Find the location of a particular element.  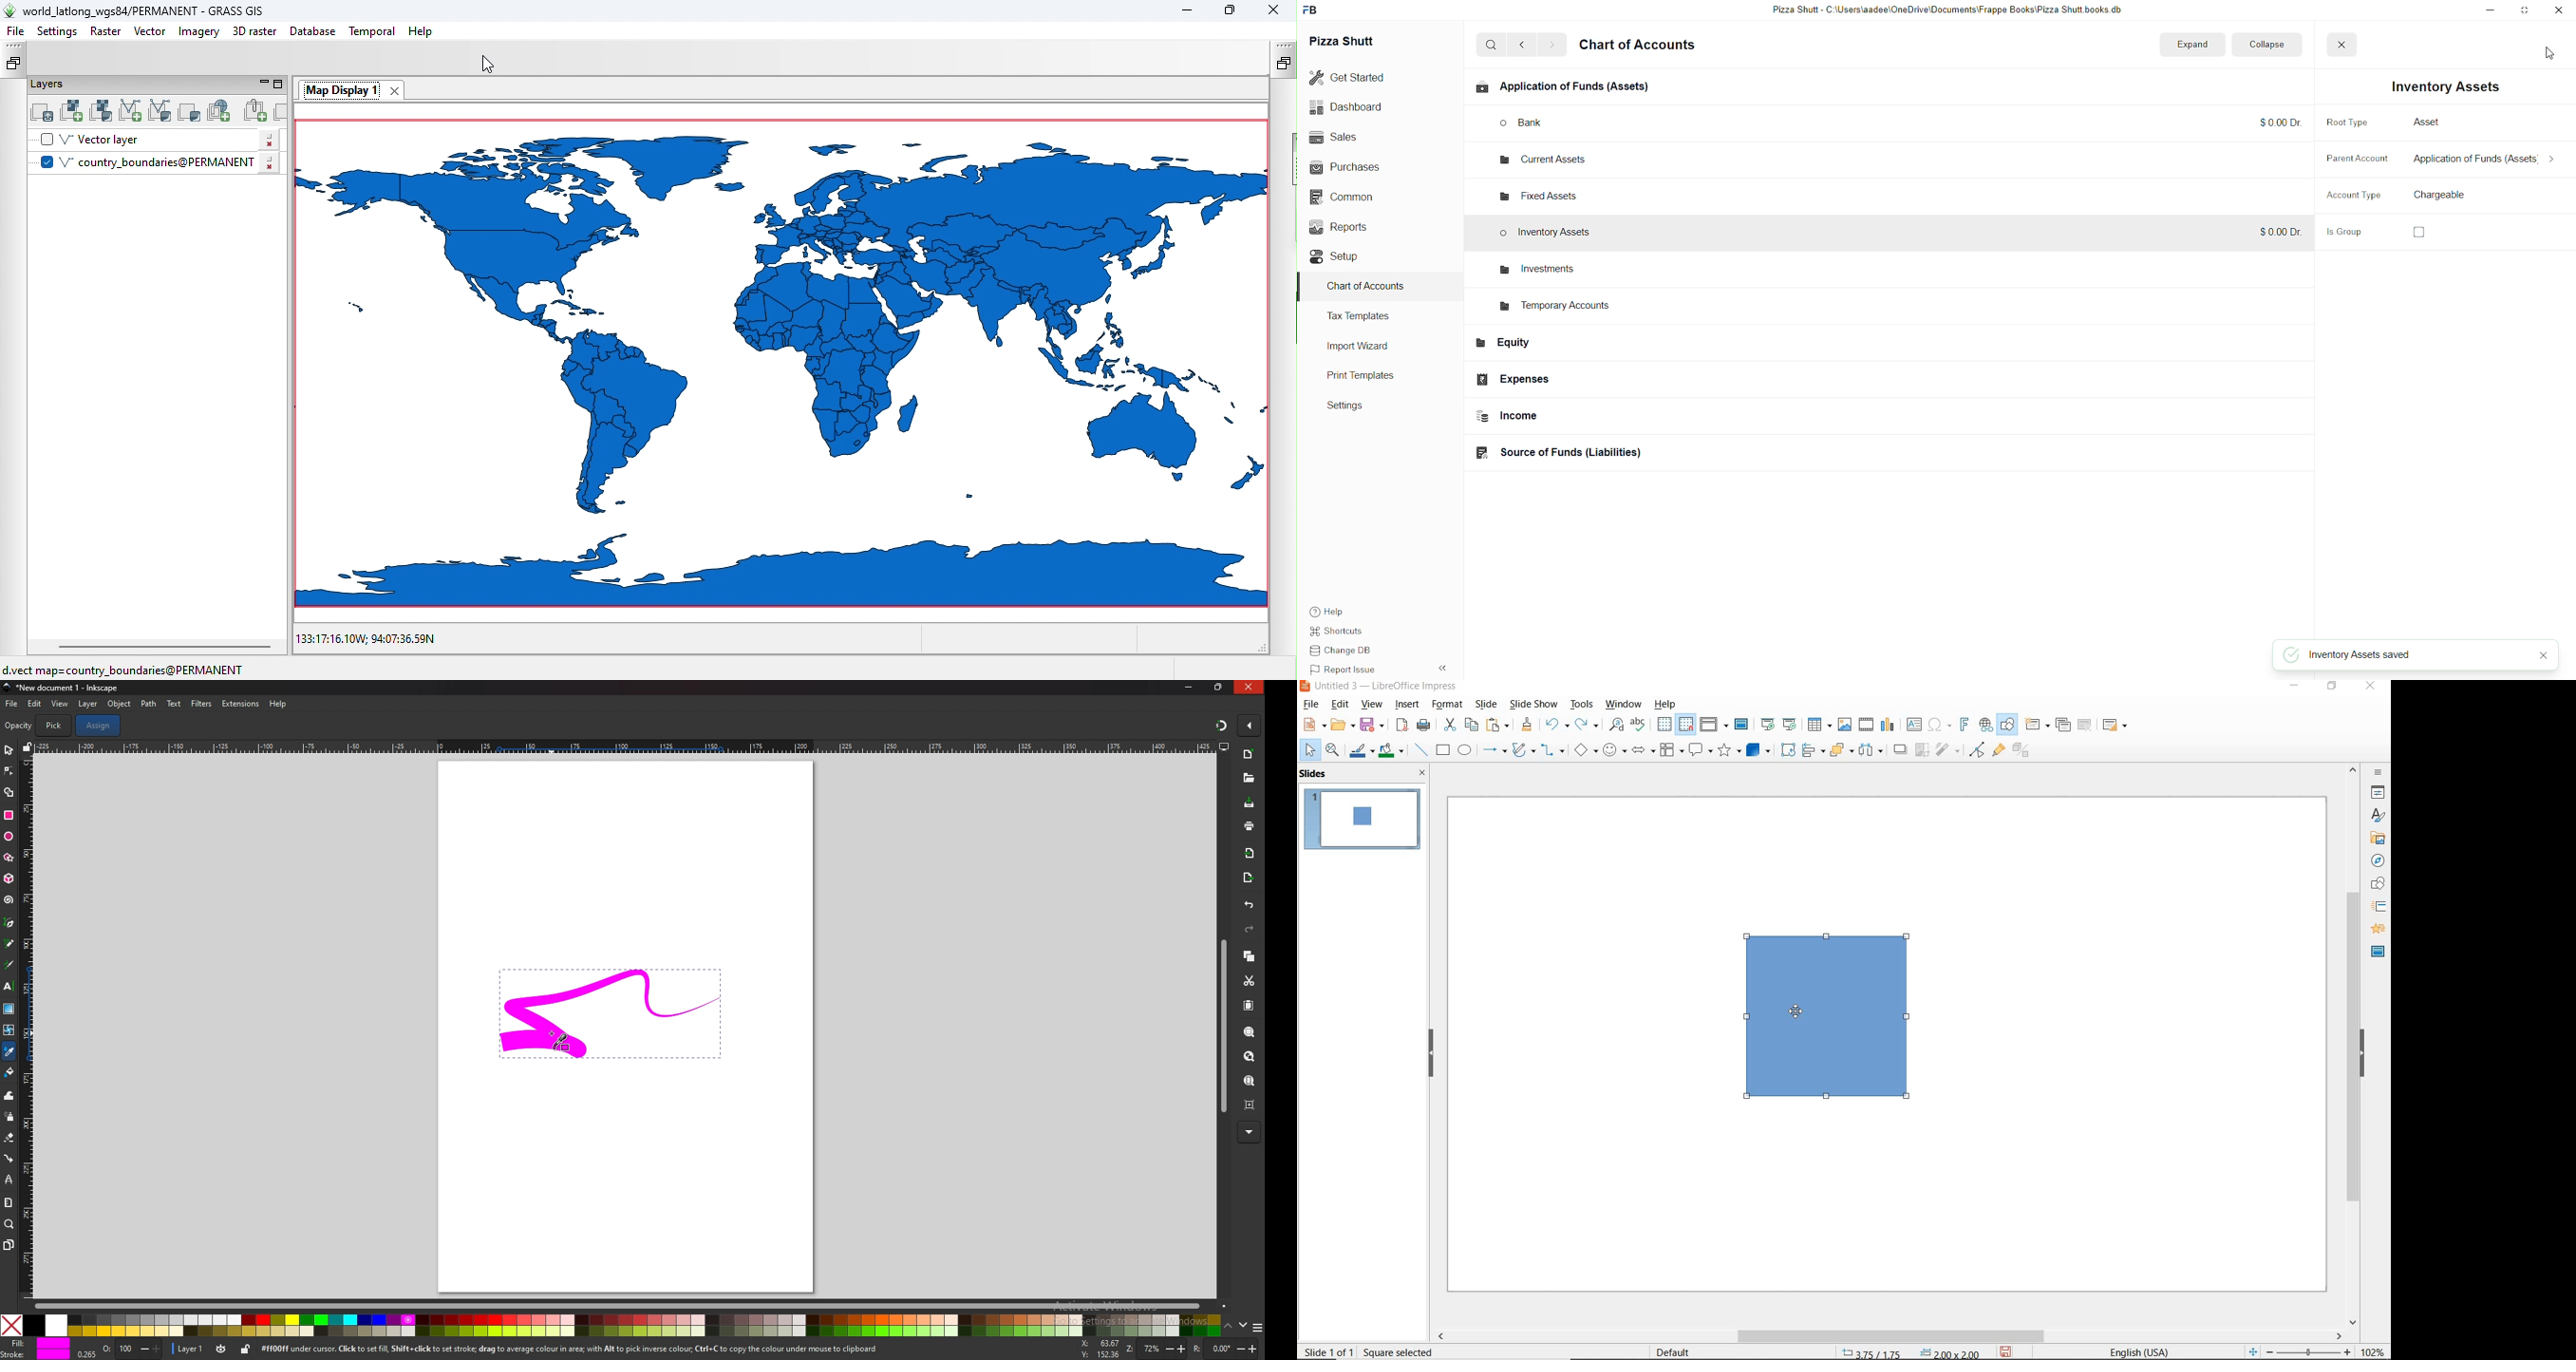

scrollbar is located at coordinates (2353, 1045).